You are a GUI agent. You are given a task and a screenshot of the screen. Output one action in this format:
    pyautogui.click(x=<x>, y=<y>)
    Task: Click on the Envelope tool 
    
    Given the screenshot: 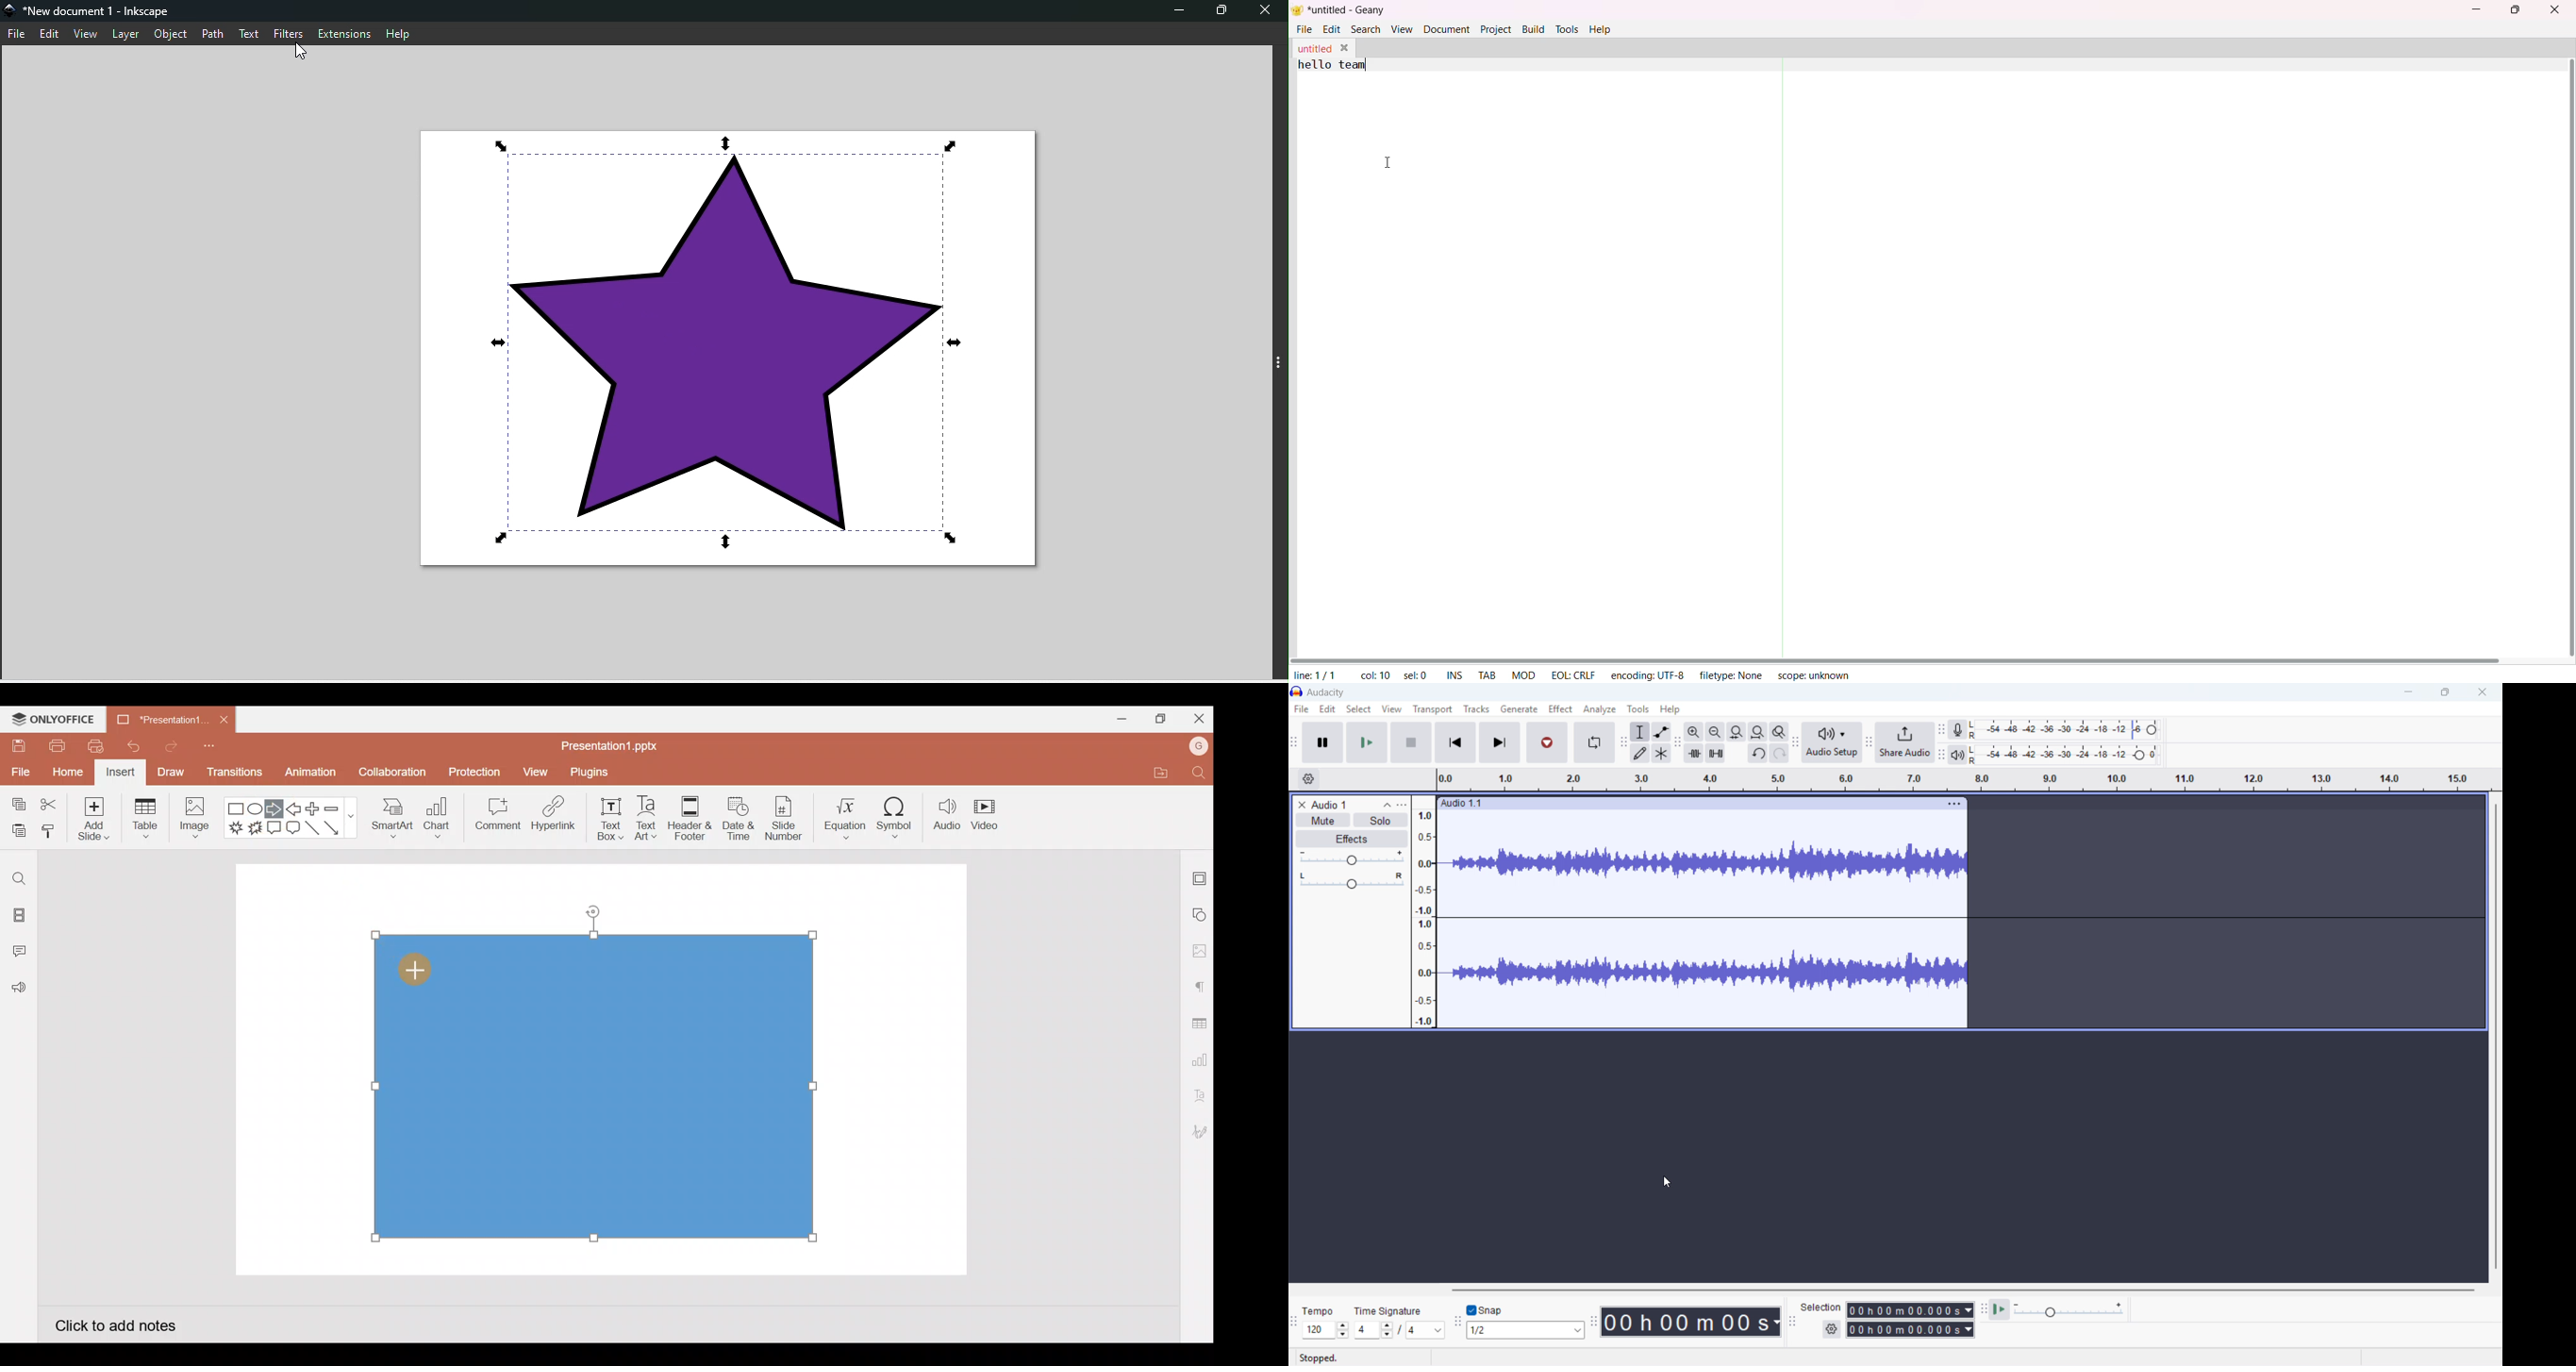 What is the action you would take?
    pyautogui.click(x=1661, y=732)
    